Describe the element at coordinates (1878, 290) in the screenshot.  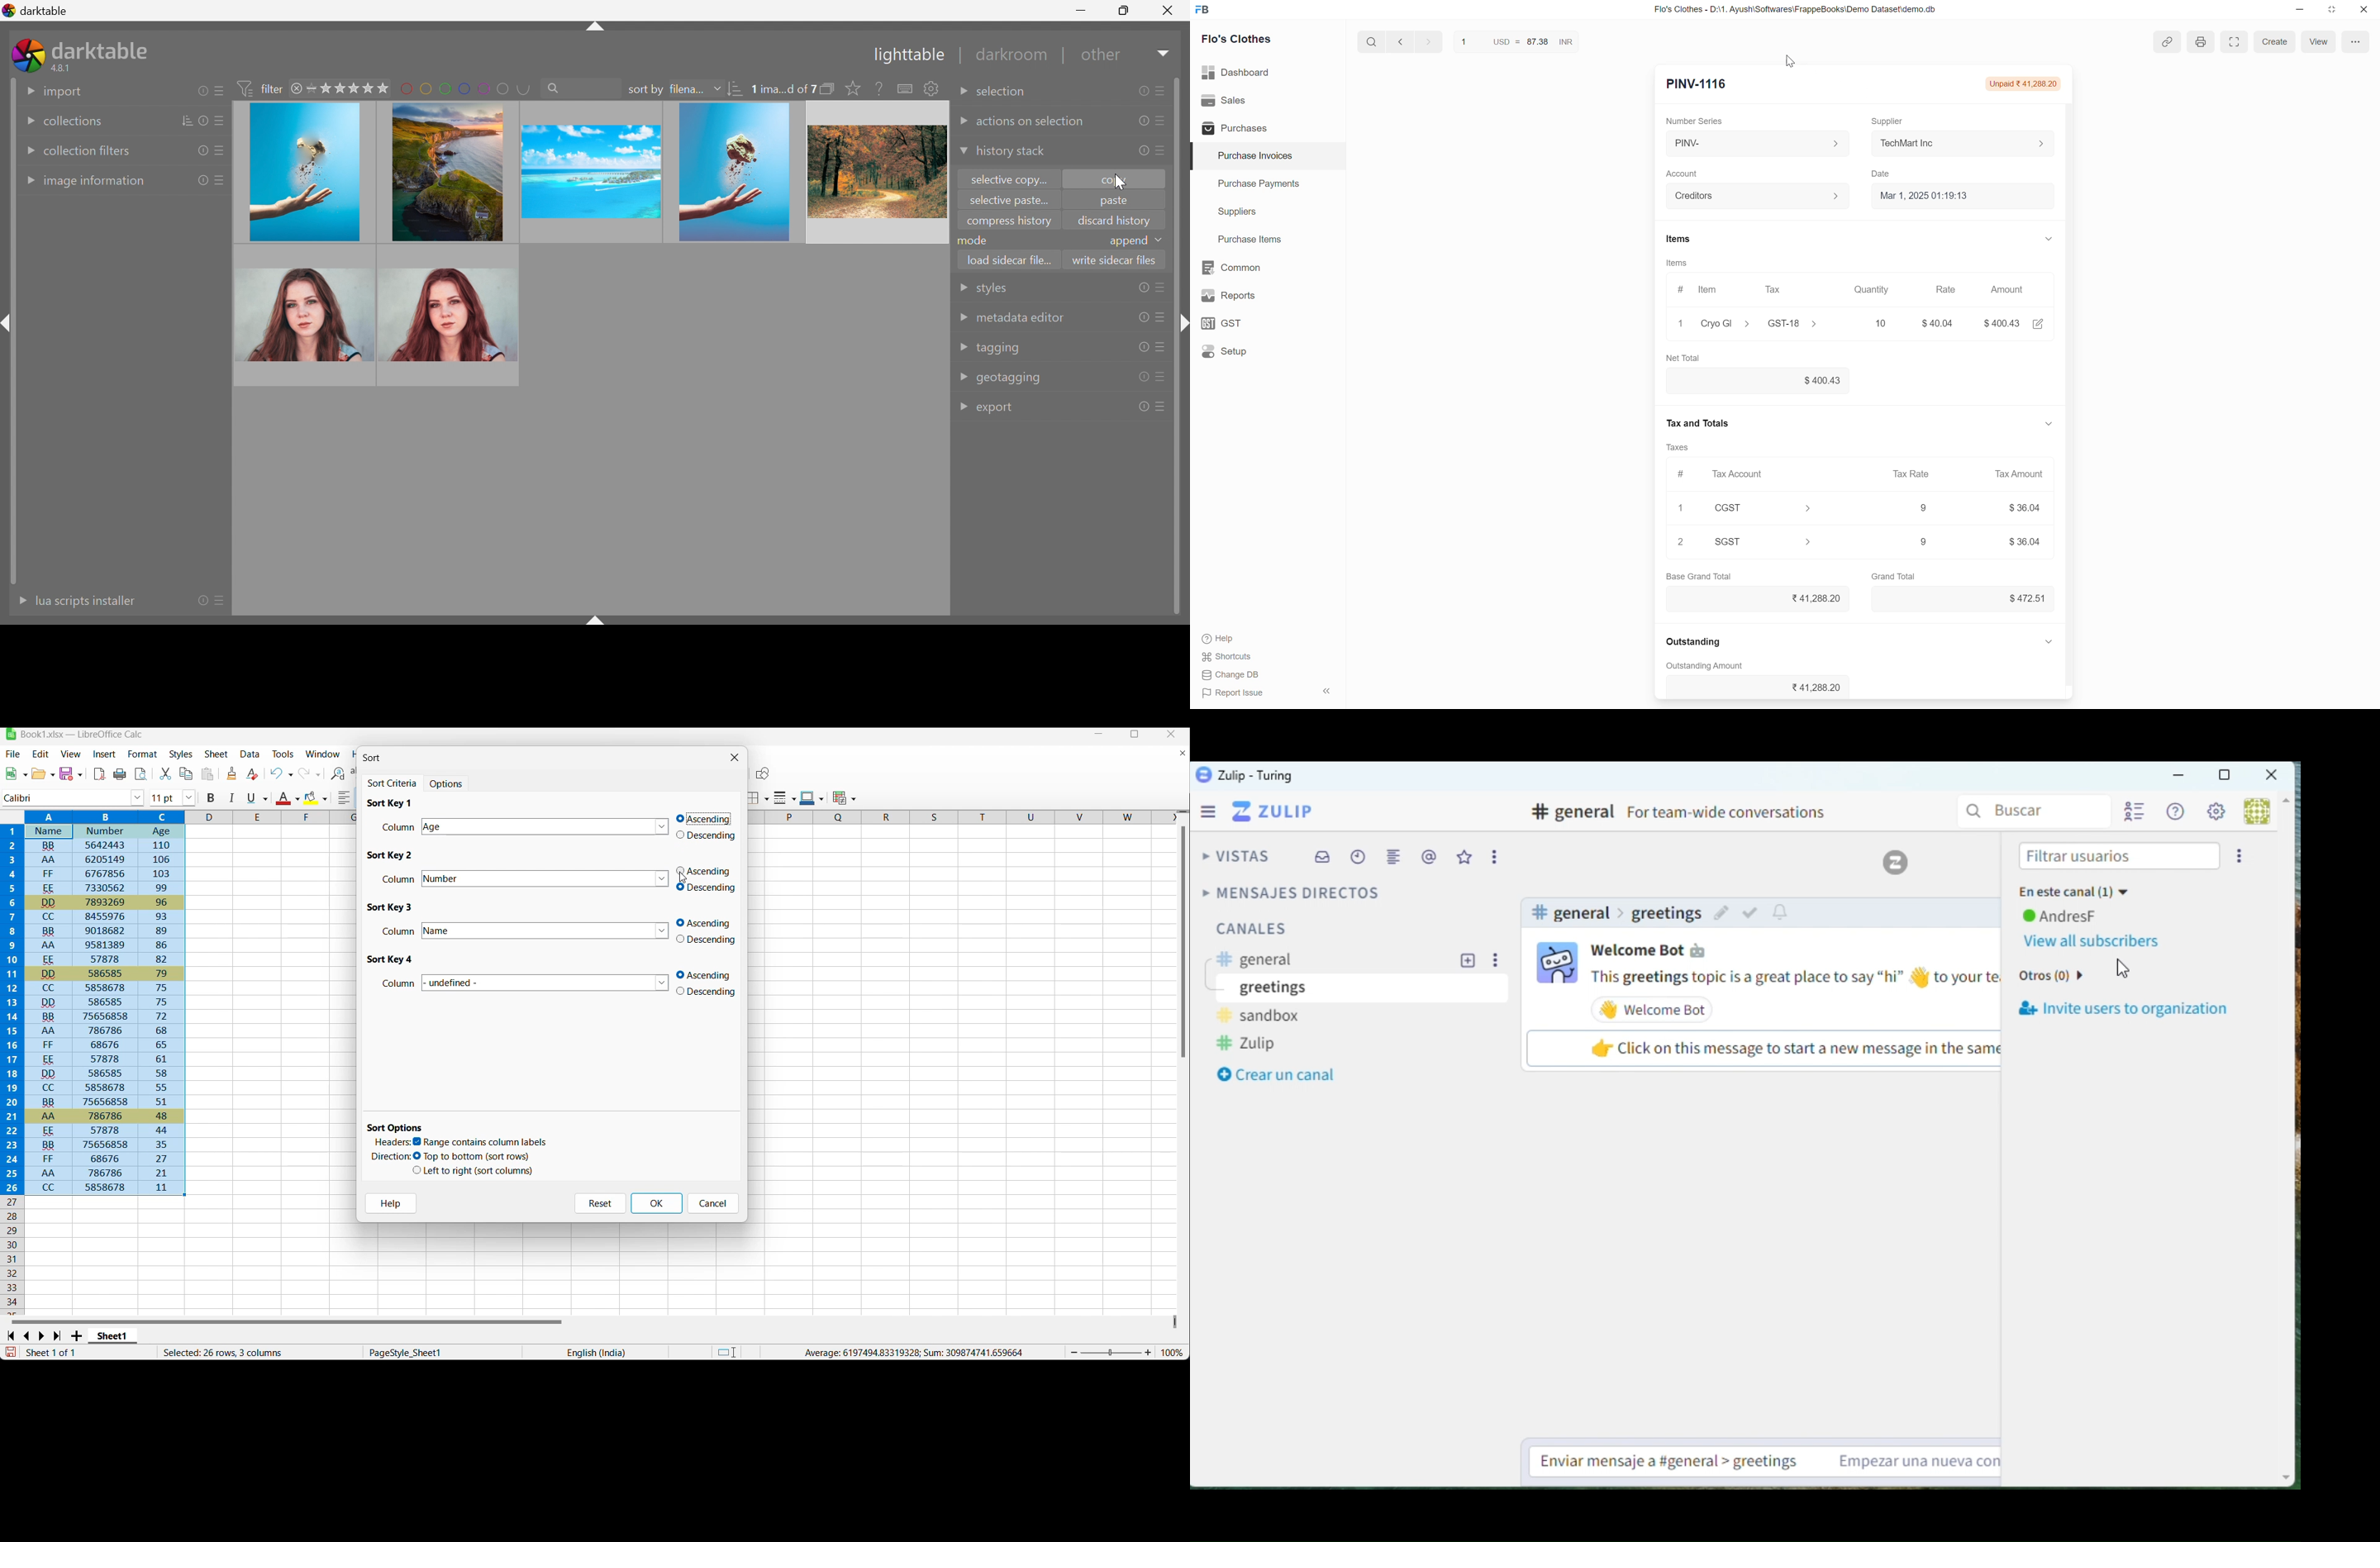
I see `Quantity` at that location.